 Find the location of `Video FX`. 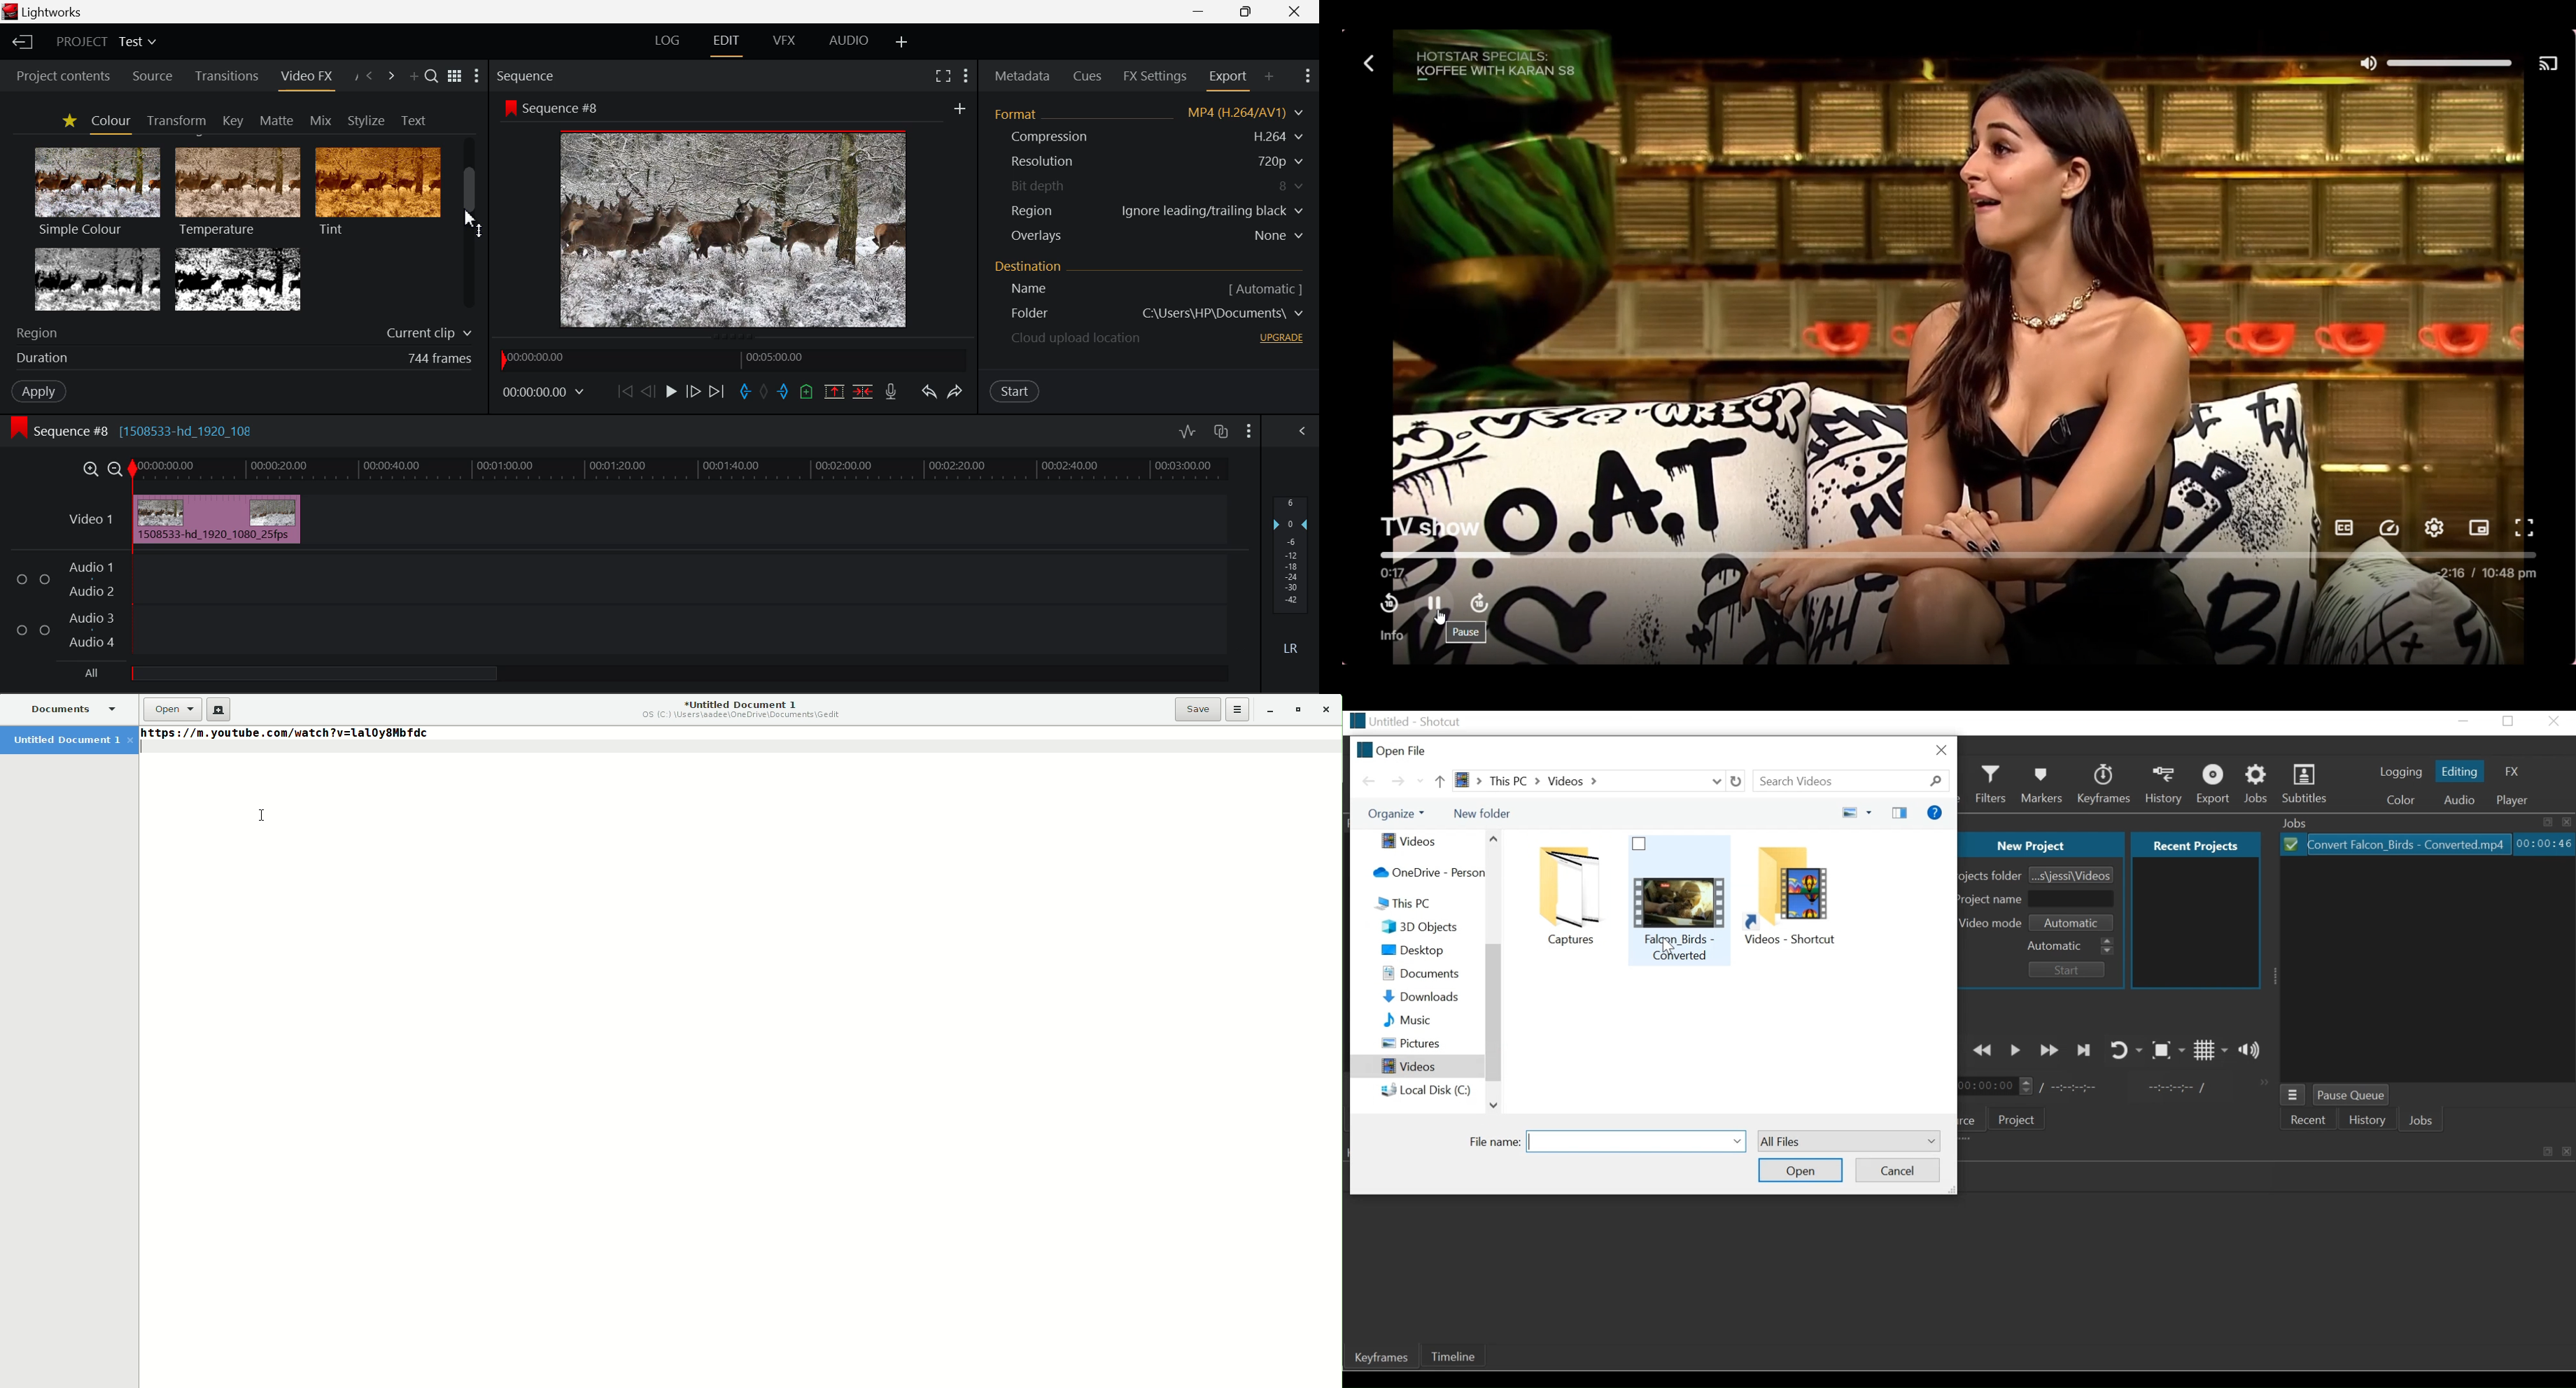

Video FX is located at coordinates (306, 80).